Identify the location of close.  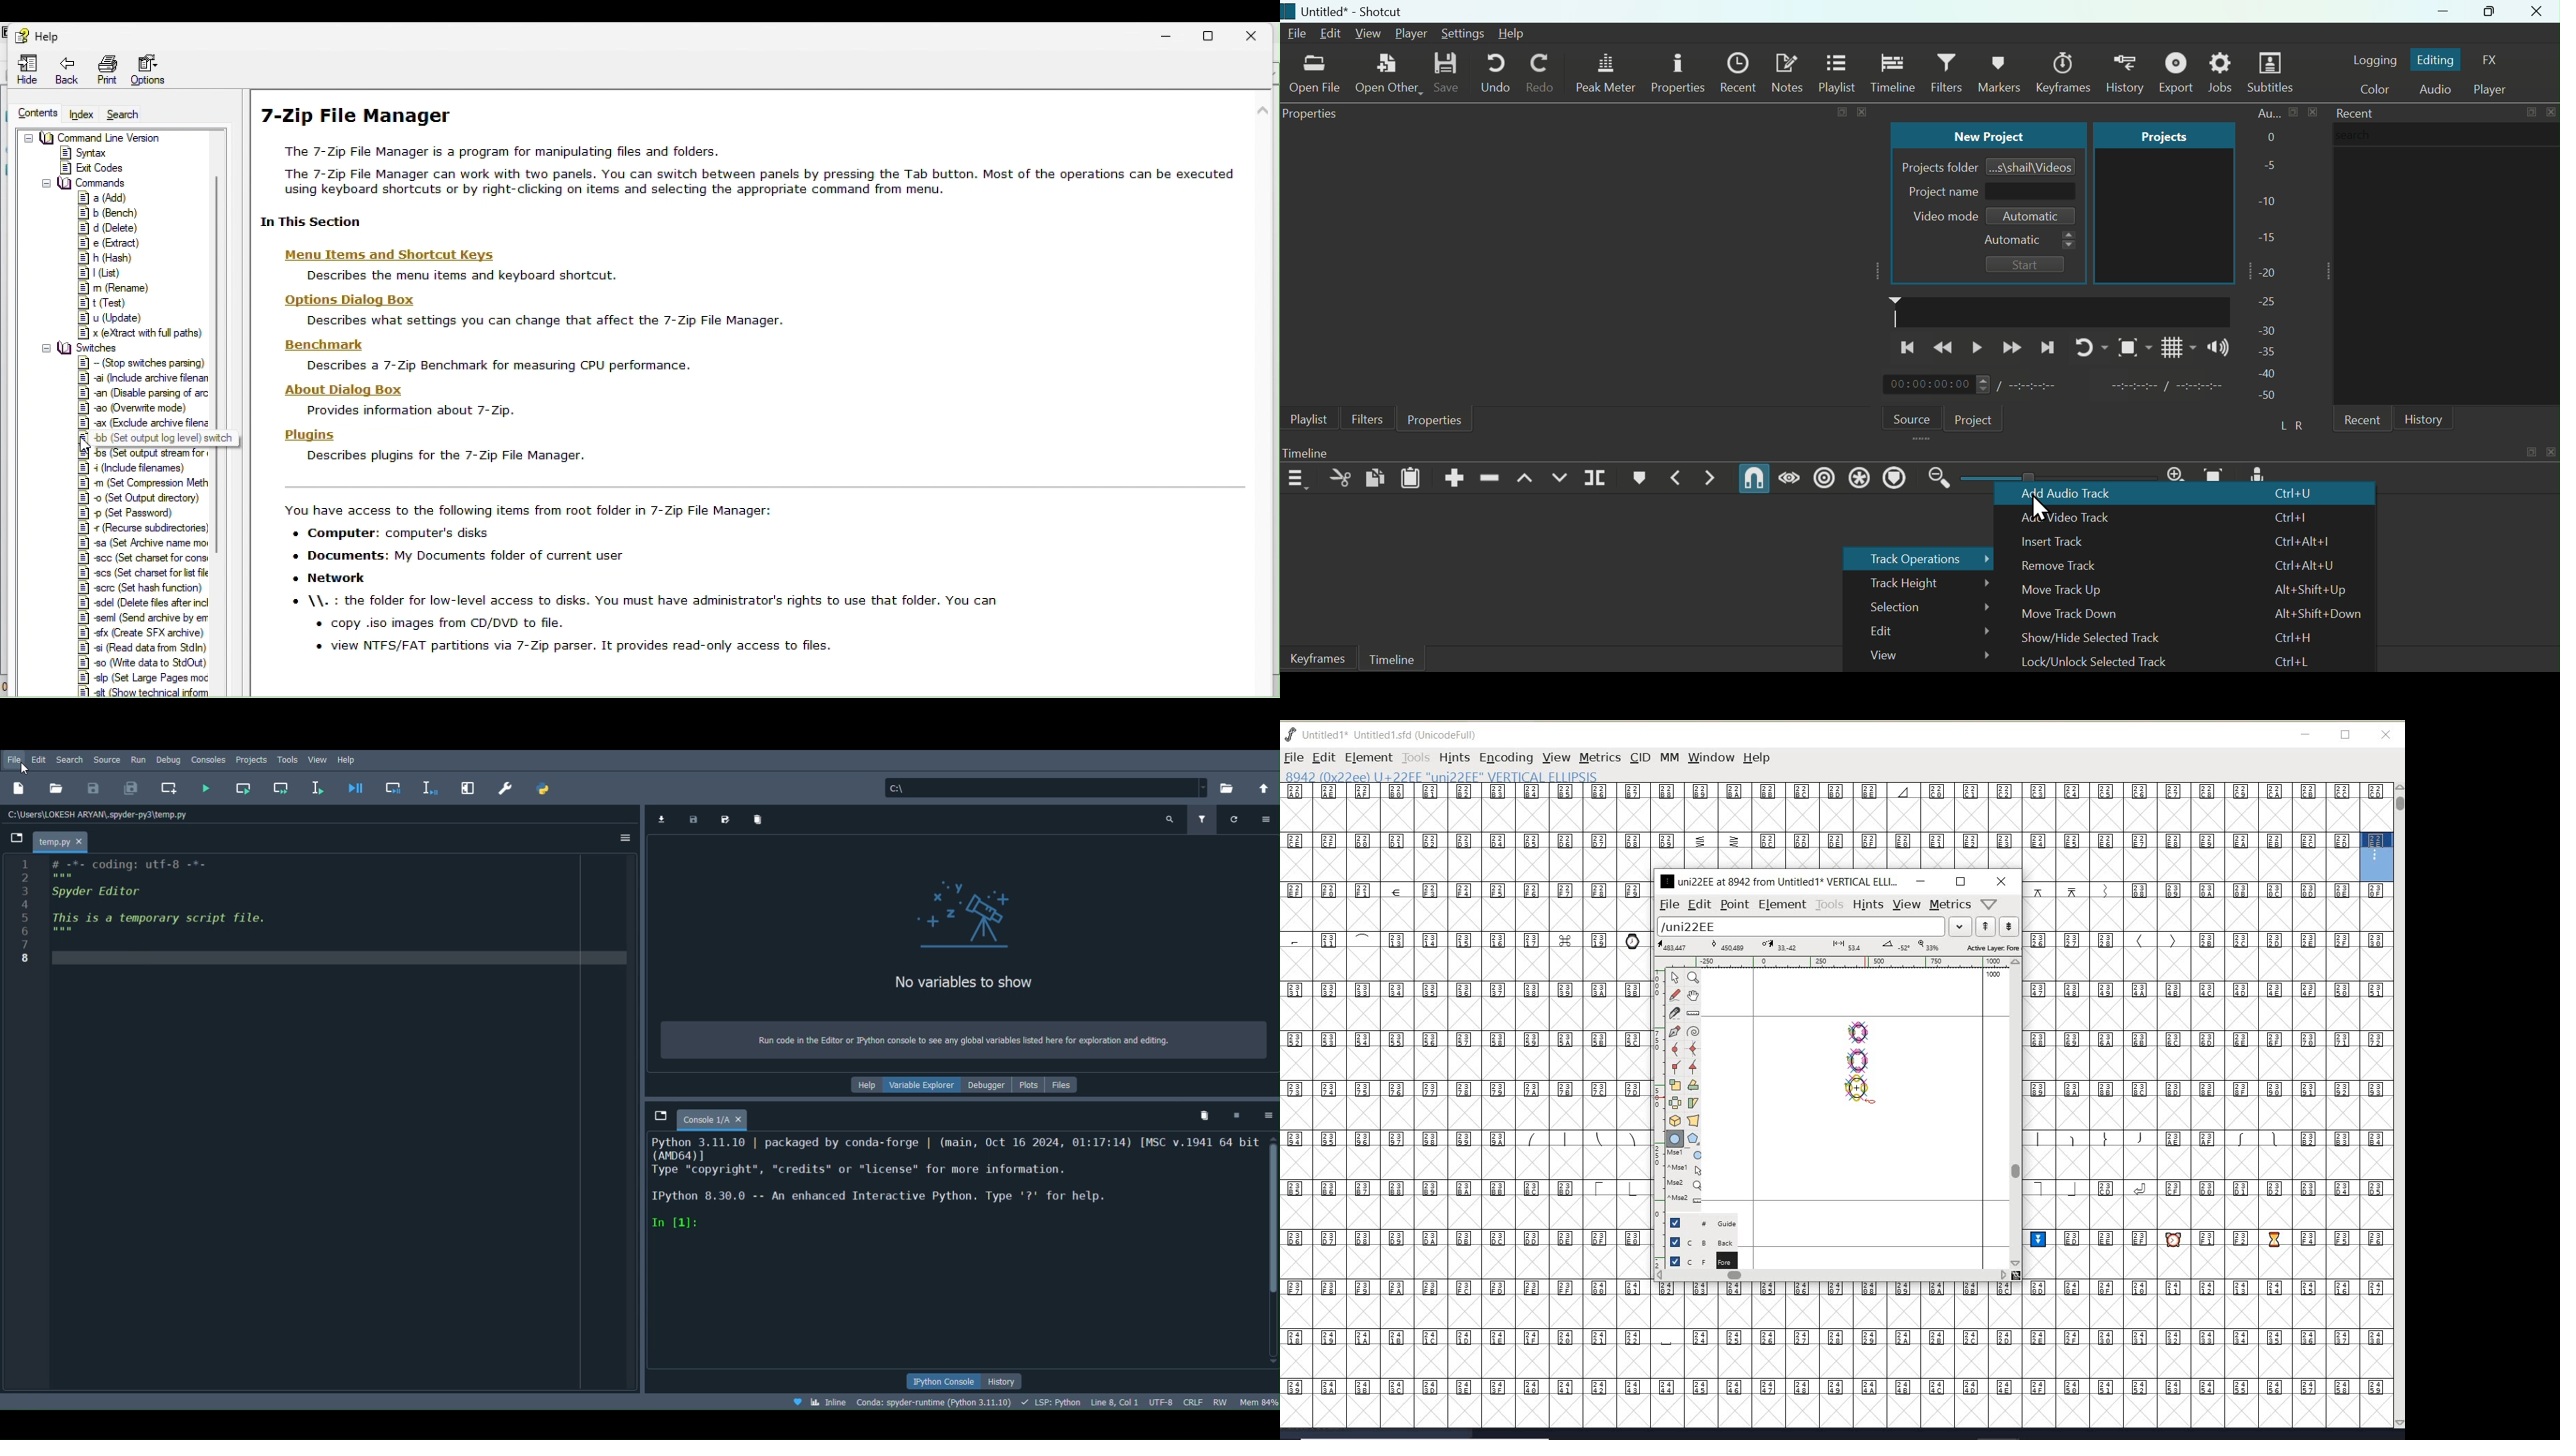
(2550, 452).